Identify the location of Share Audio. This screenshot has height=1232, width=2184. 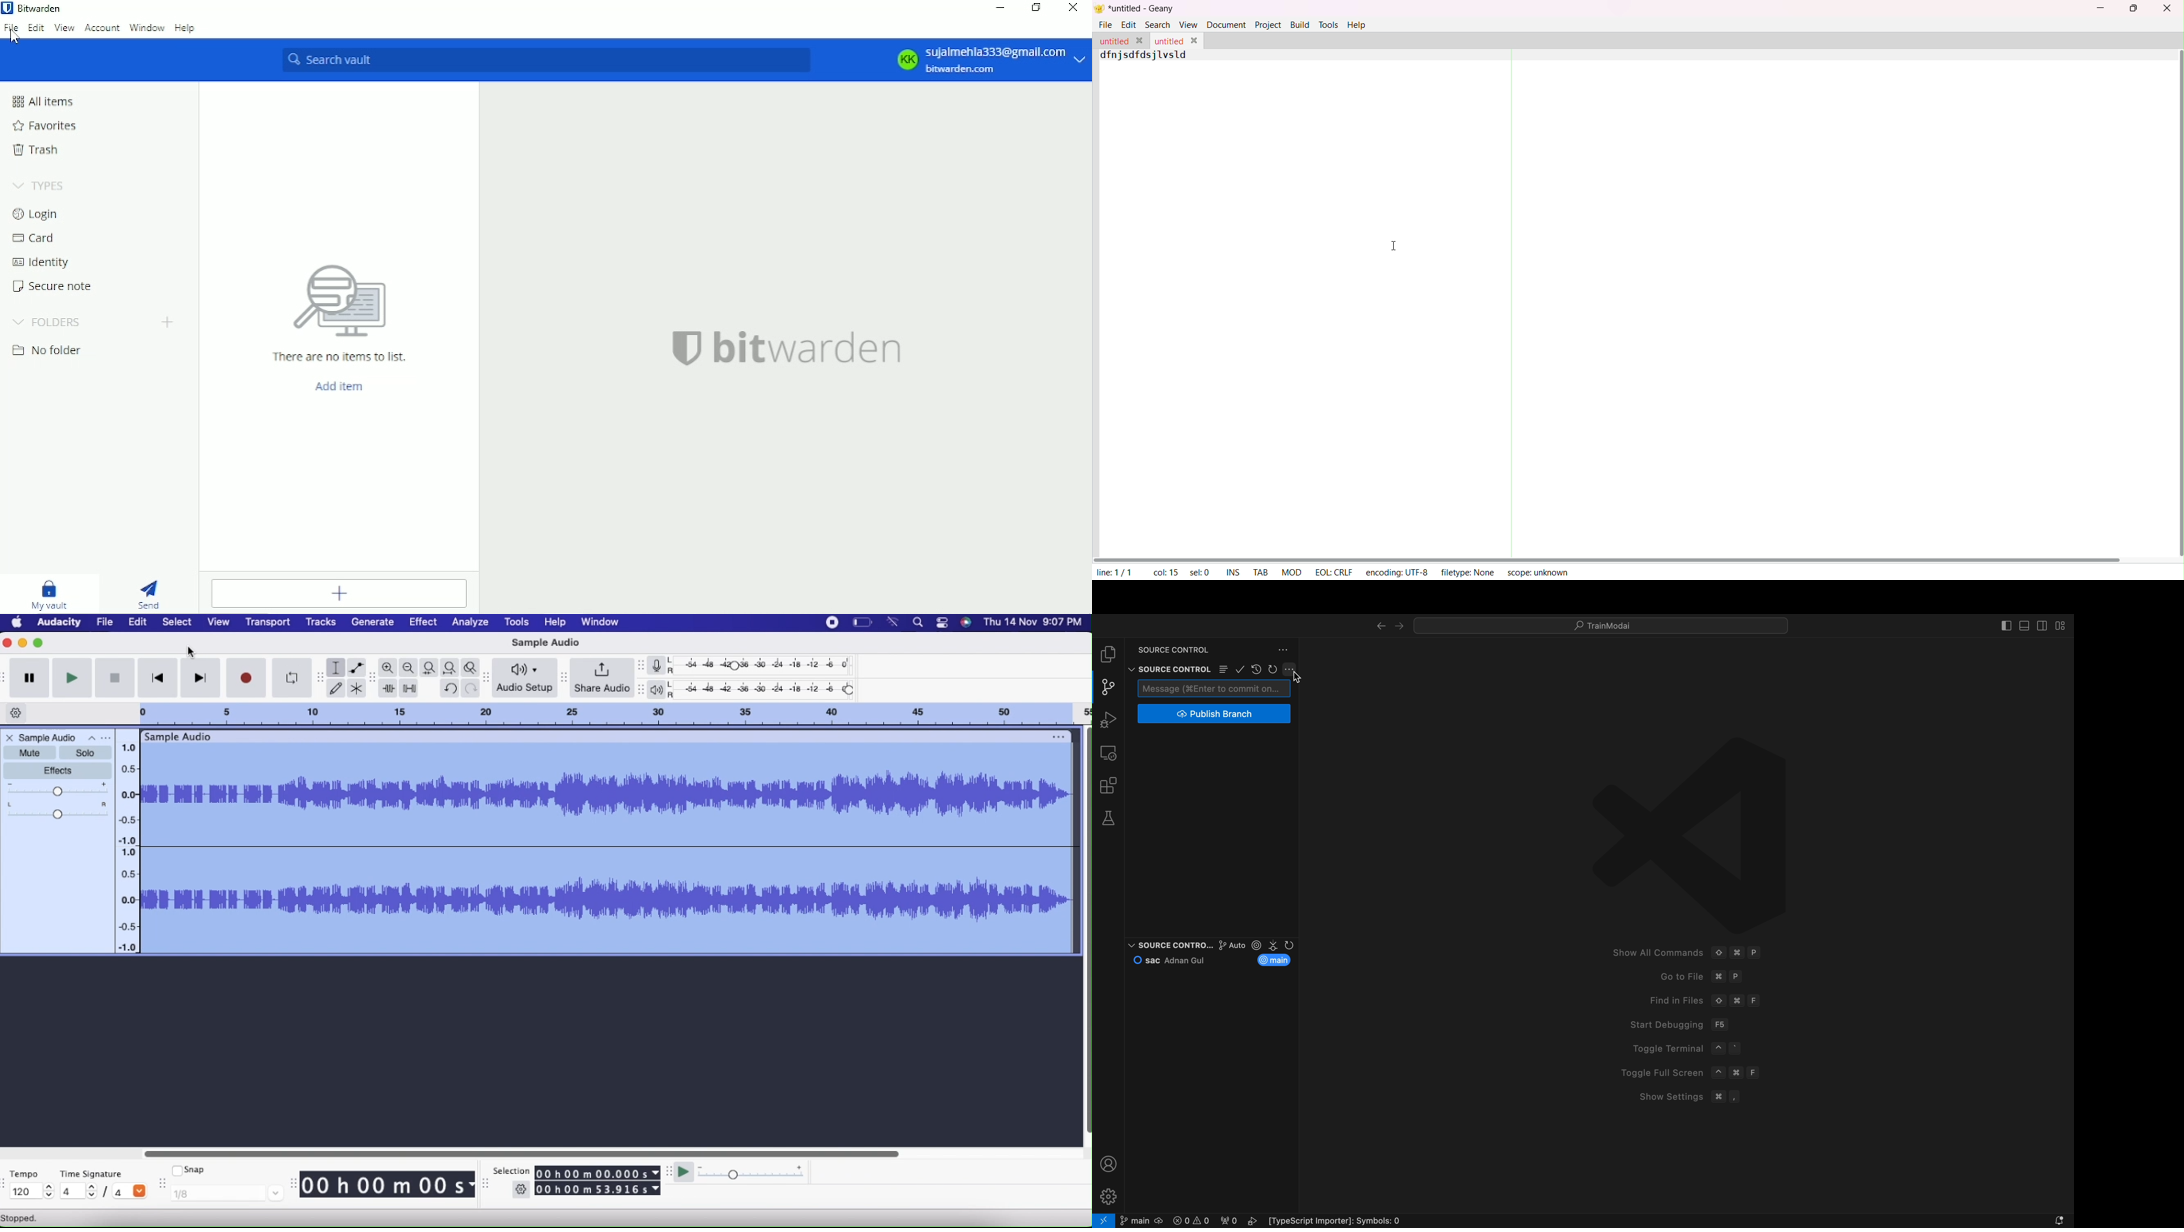
(602, 678).